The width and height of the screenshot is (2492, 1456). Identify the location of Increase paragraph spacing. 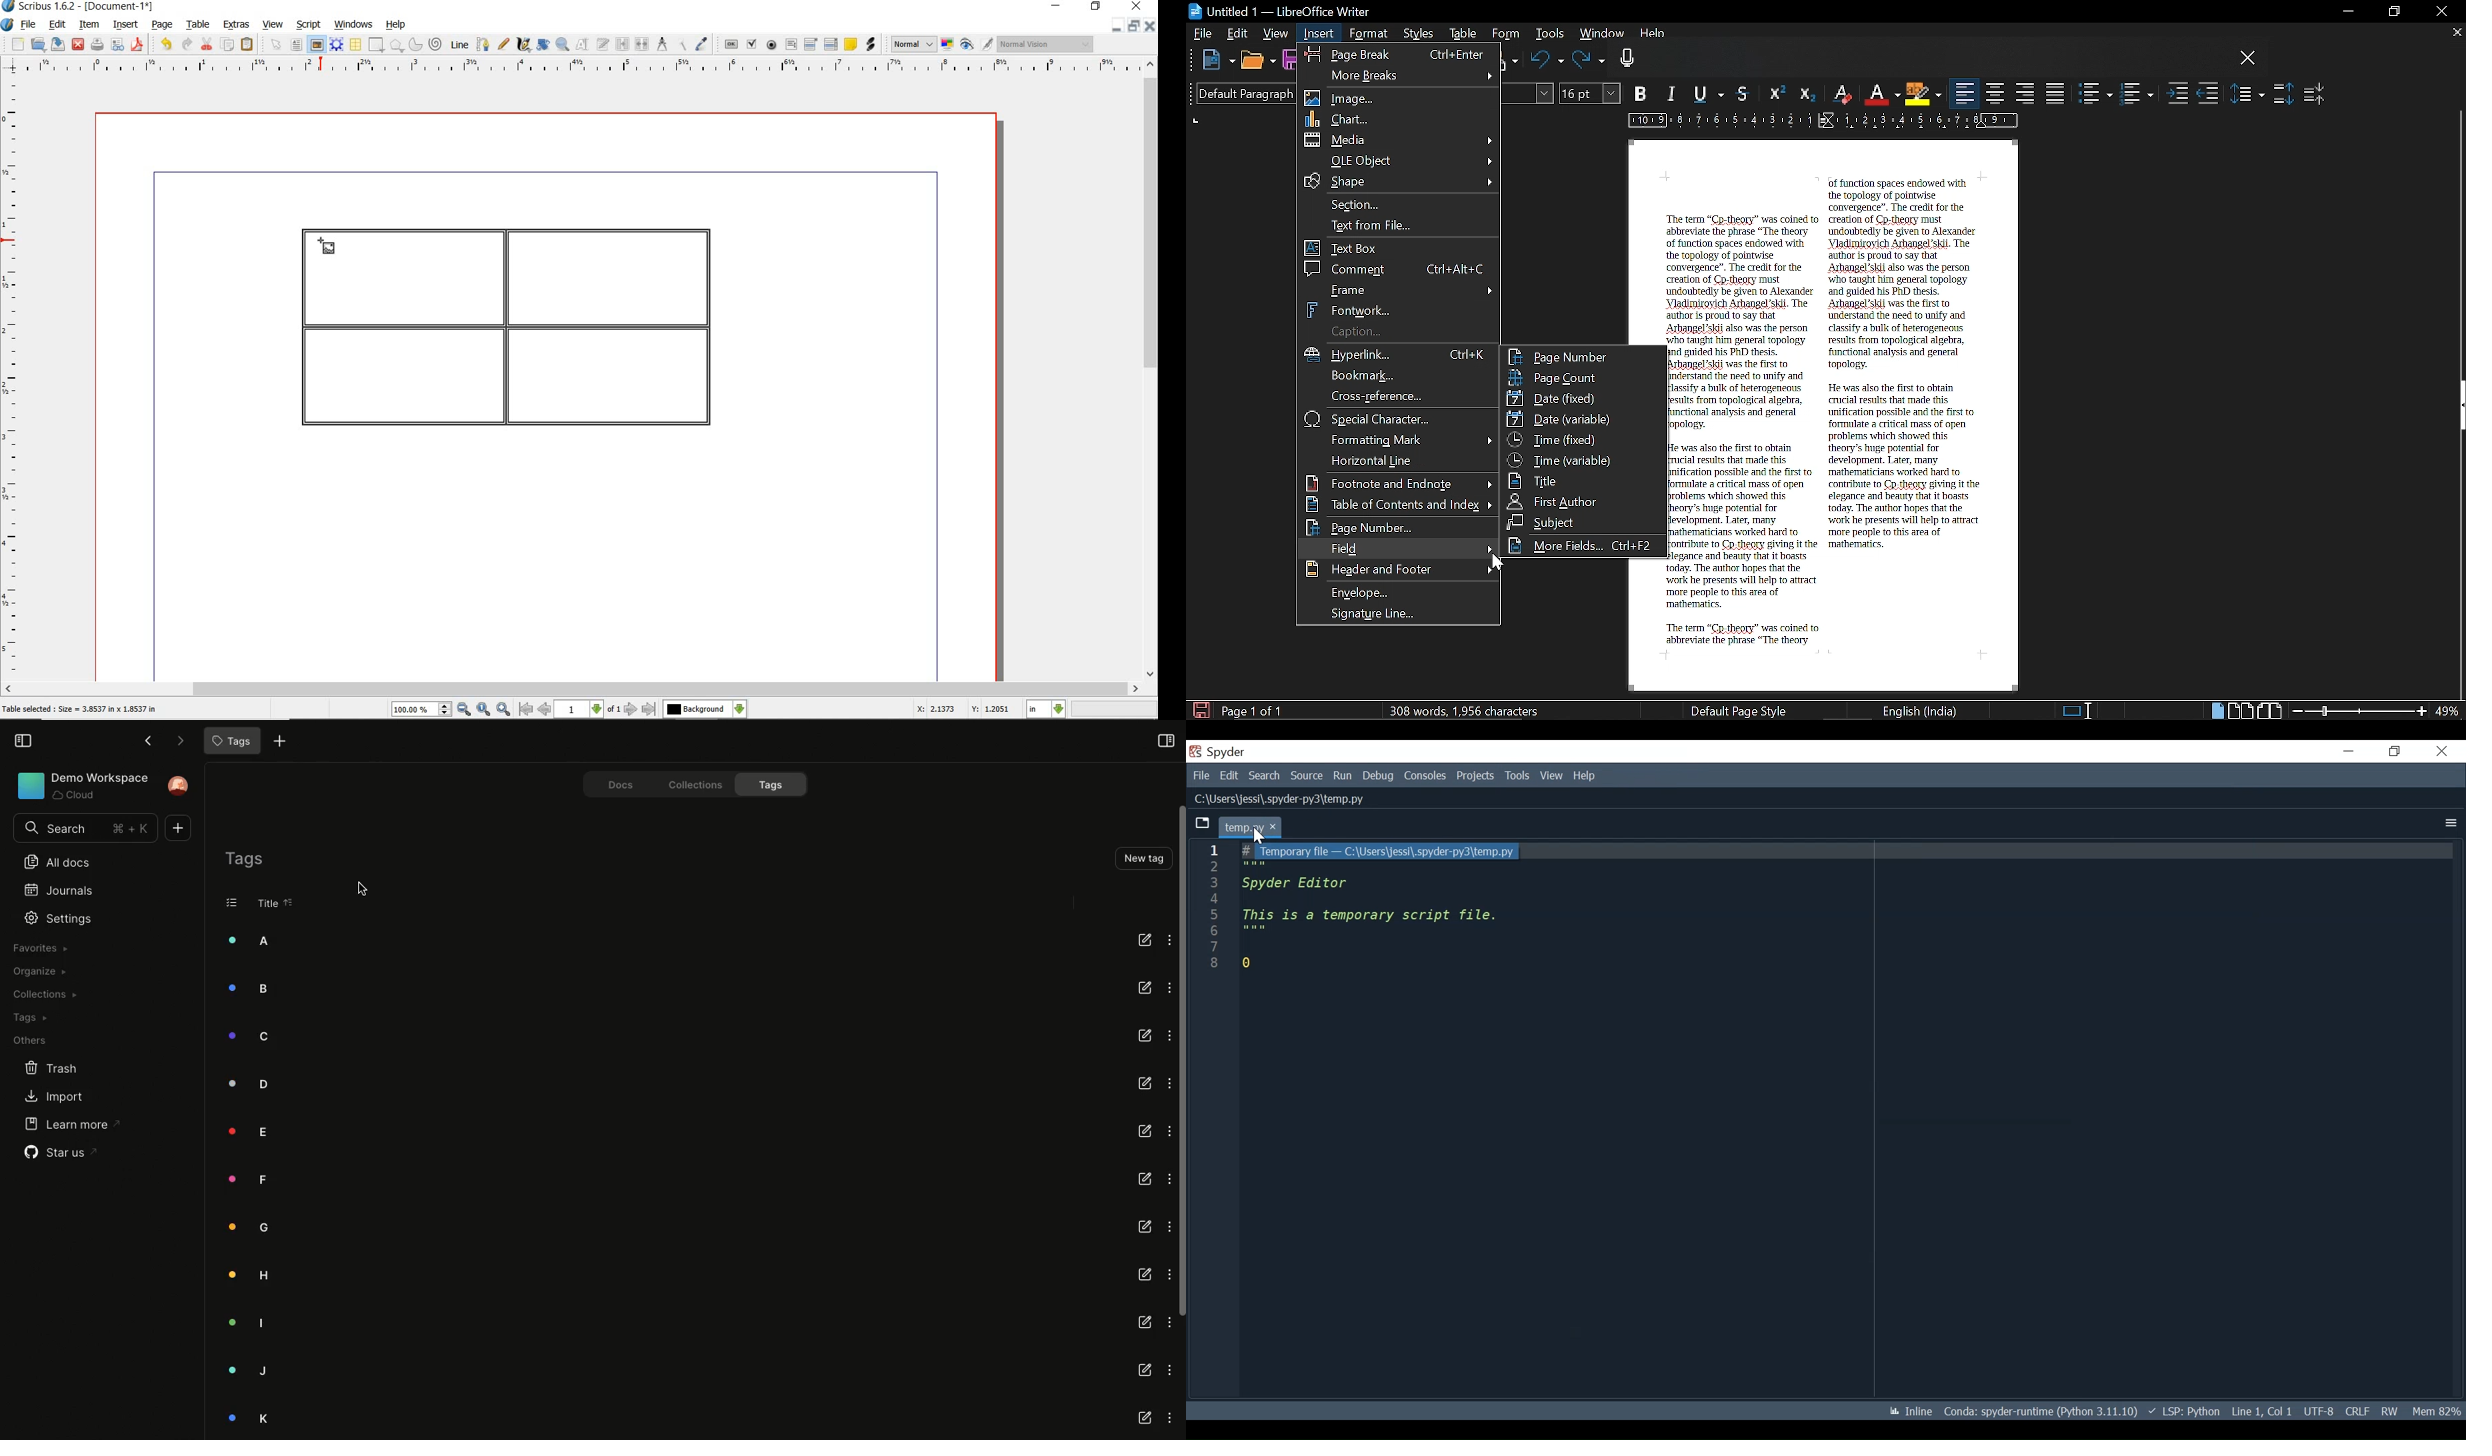
(2283, 94).